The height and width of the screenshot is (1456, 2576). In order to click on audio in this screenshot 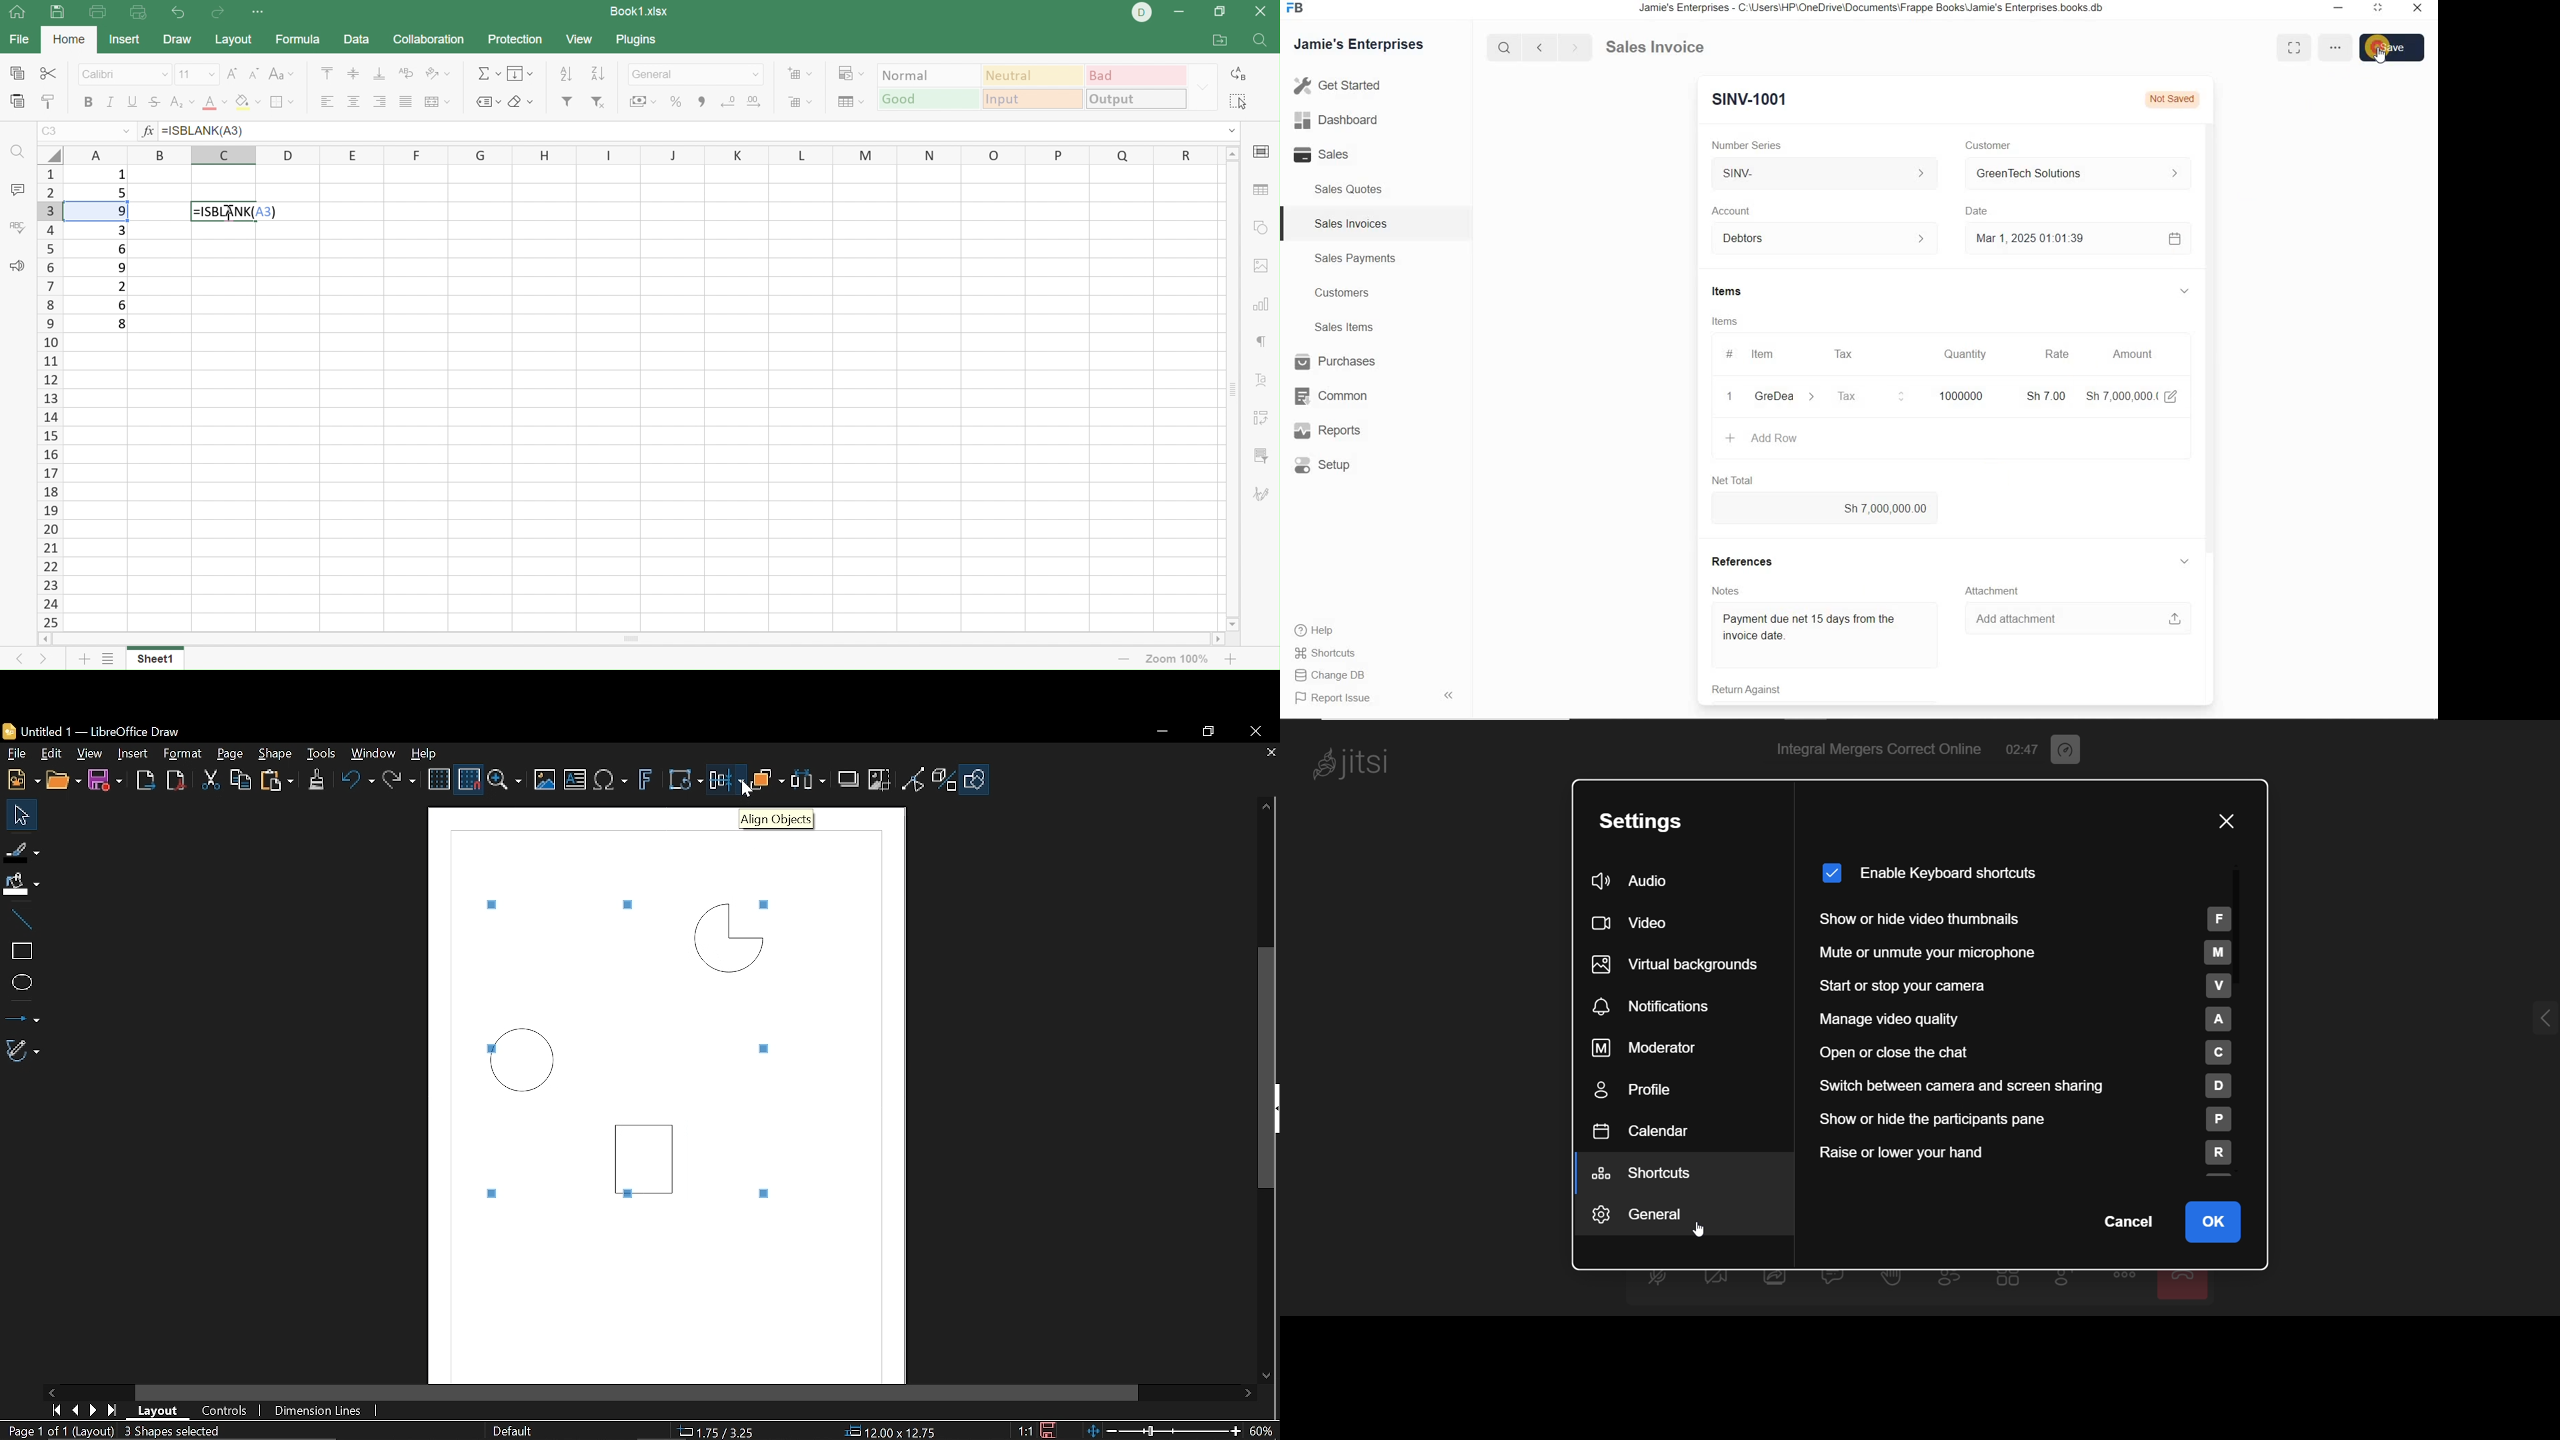, I will do `click(1643, 879)`.